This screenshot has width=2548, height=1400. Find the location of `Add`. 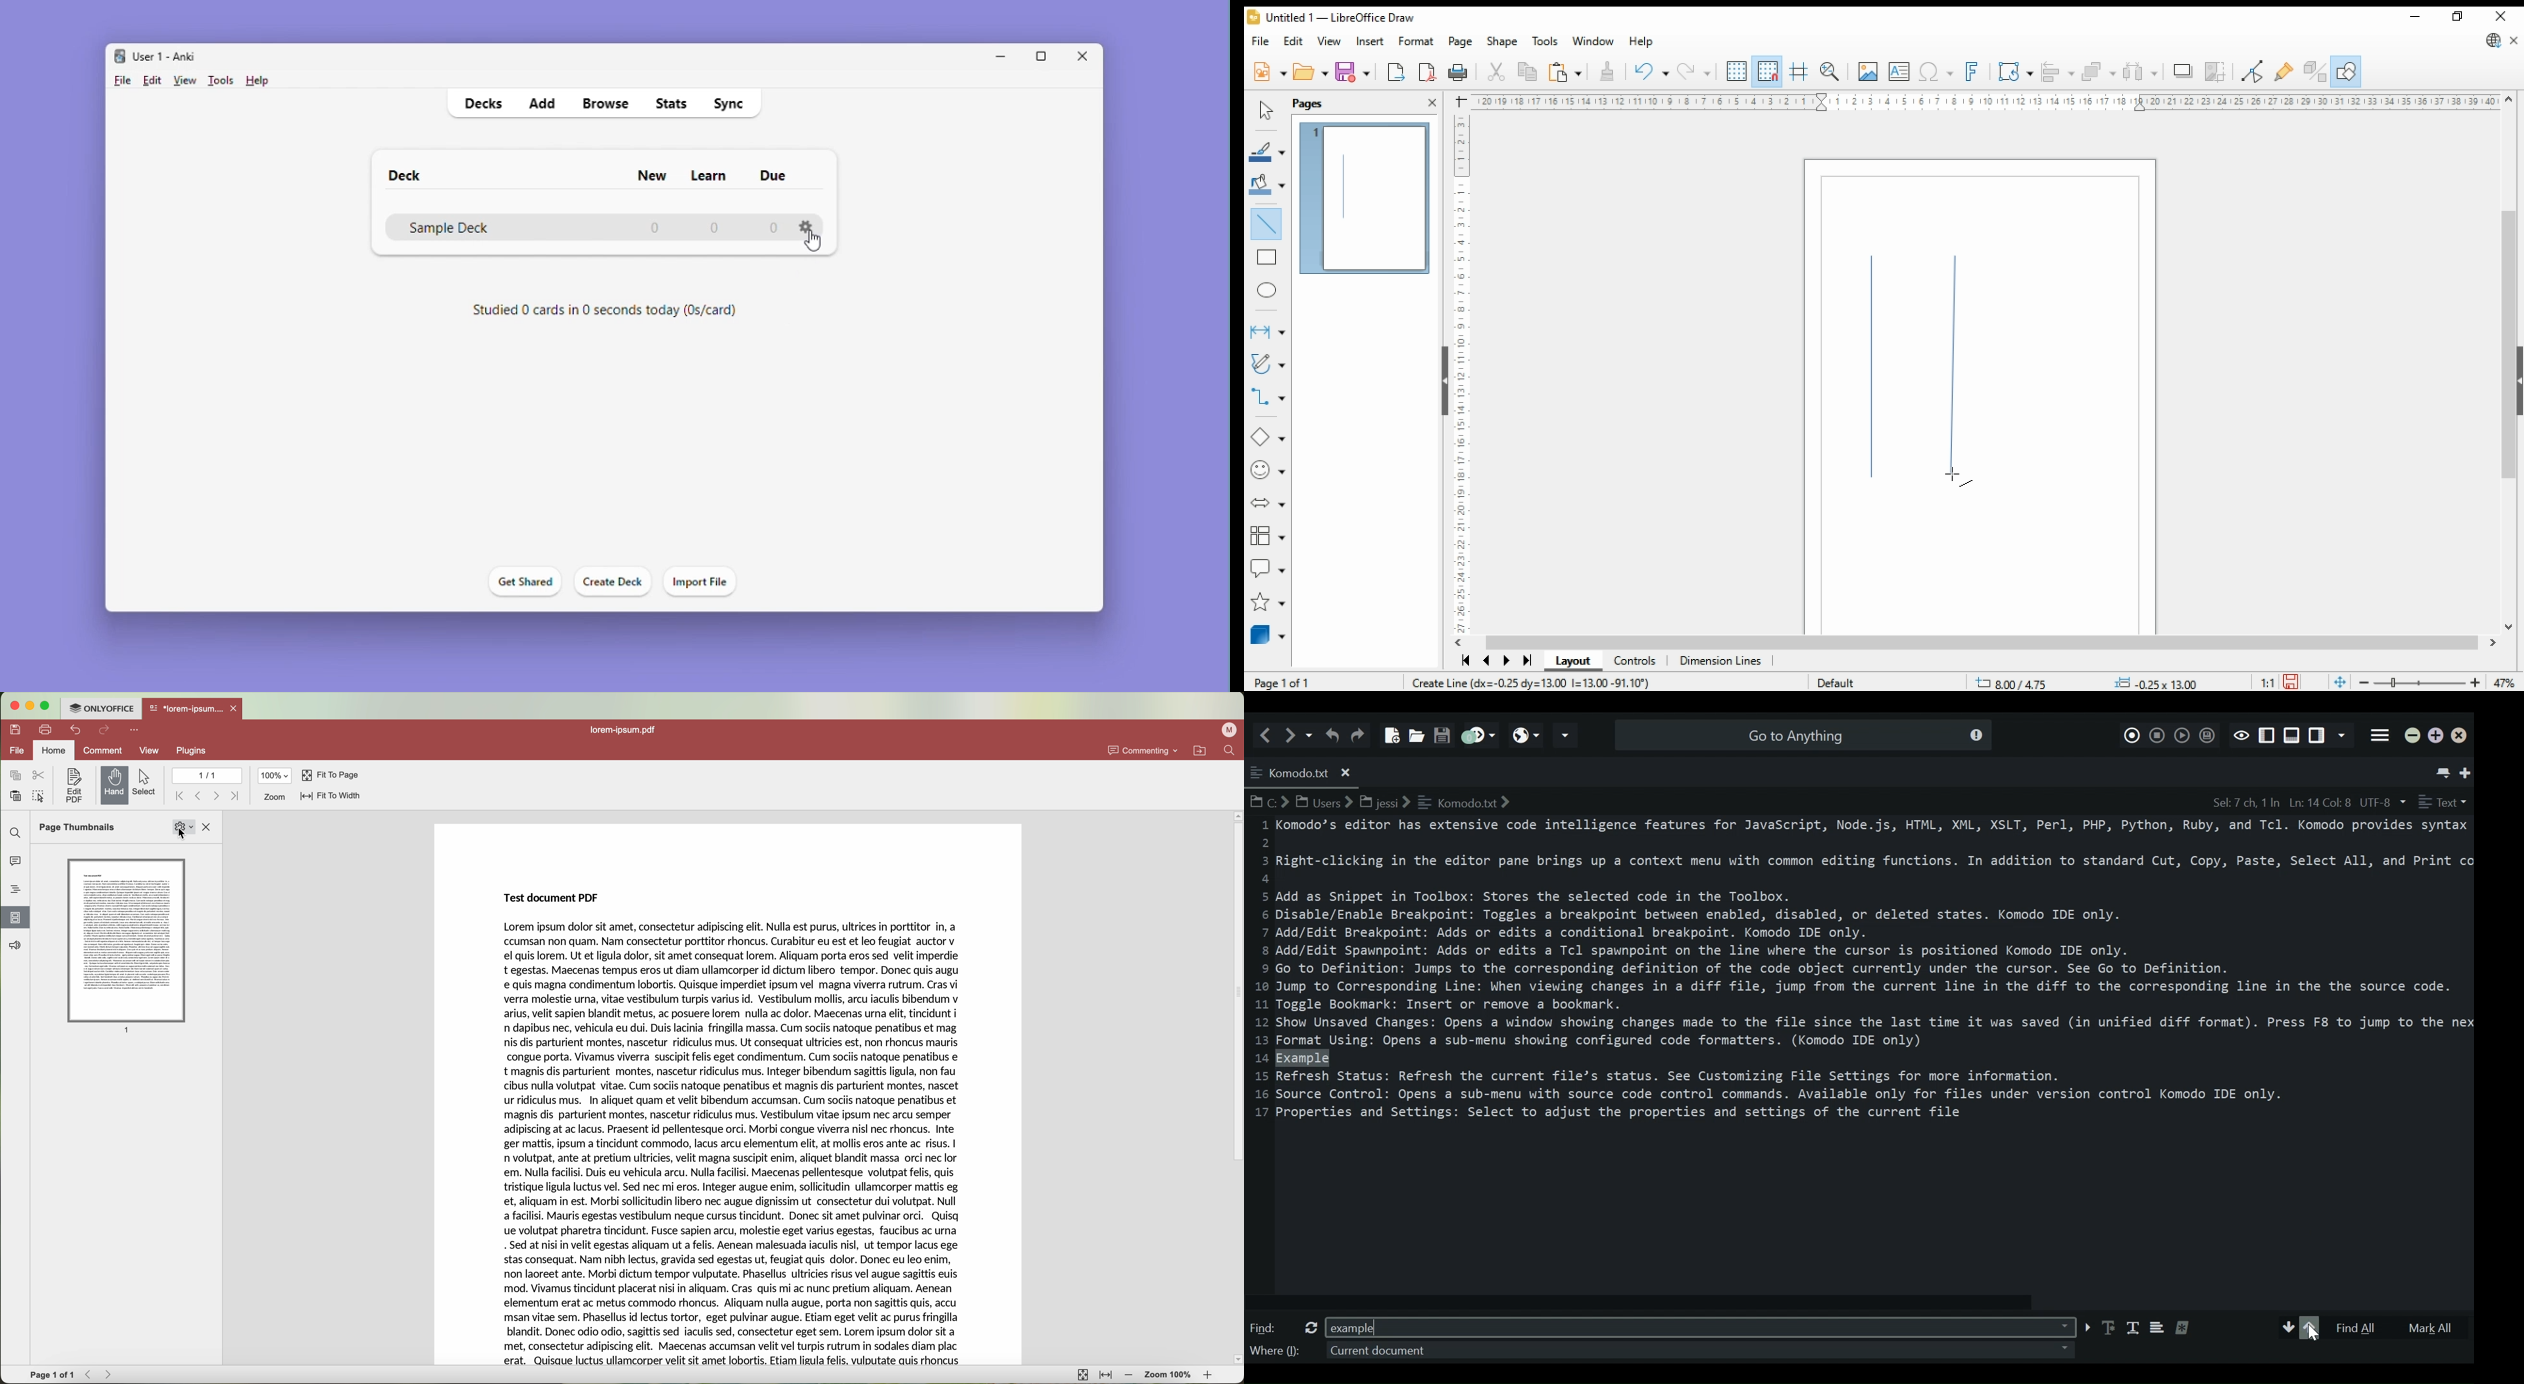

Add is located at coordinates (541, 102).